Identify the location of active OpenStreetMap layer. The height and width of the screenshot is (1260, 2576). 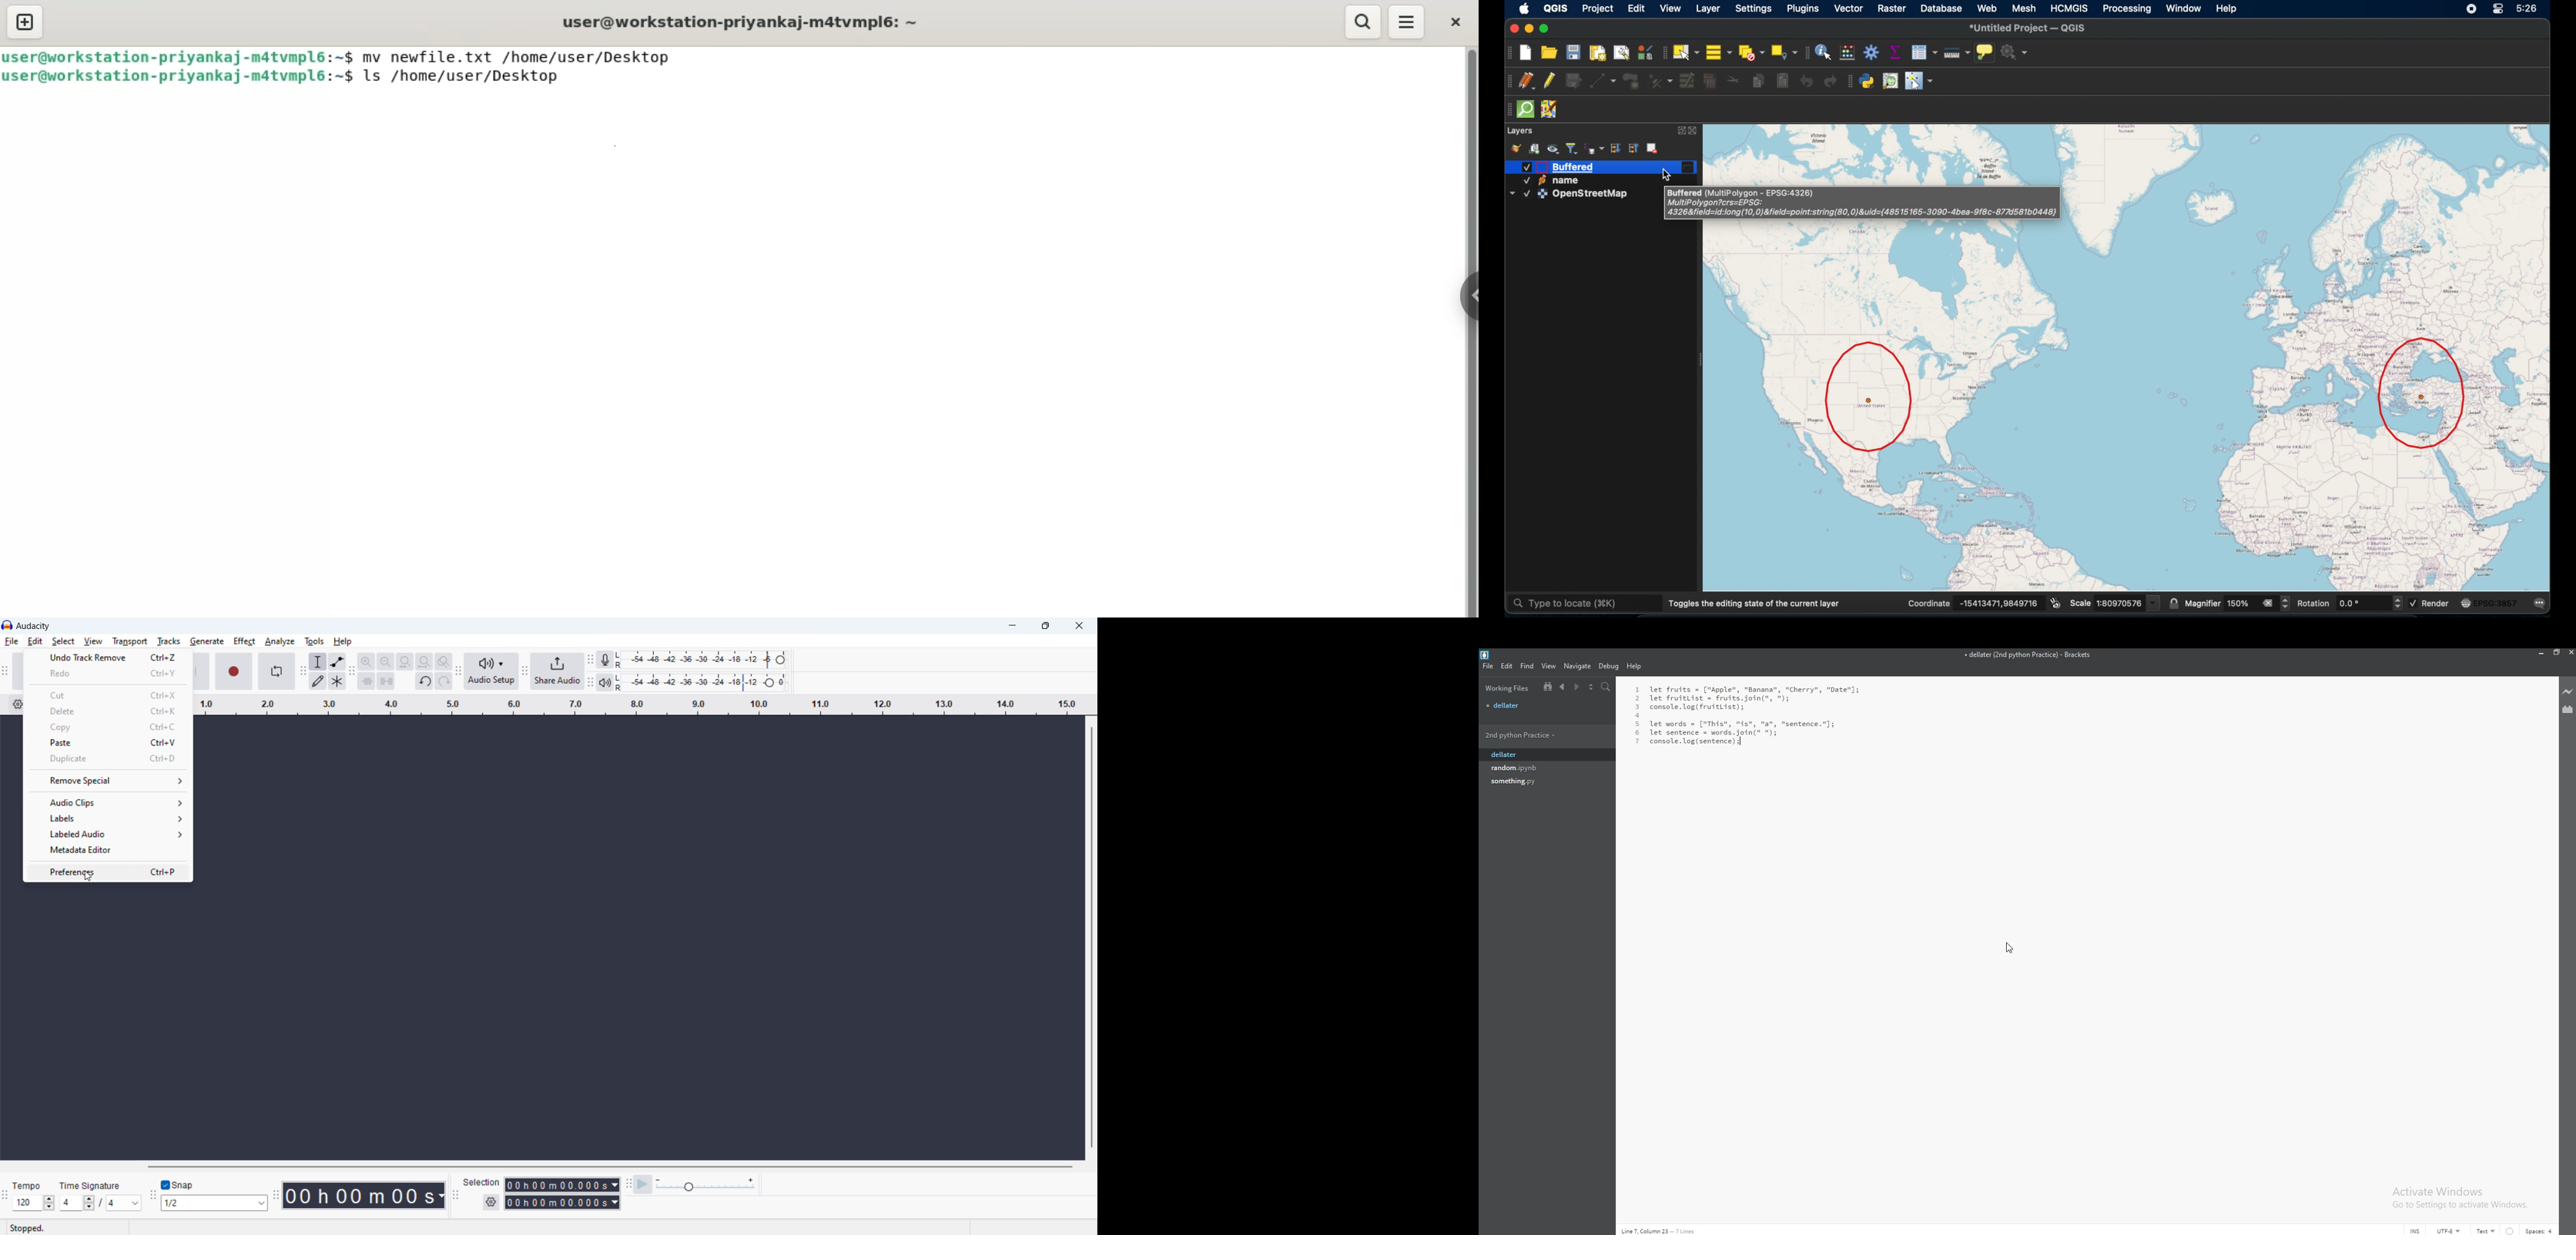
(1570, 194).